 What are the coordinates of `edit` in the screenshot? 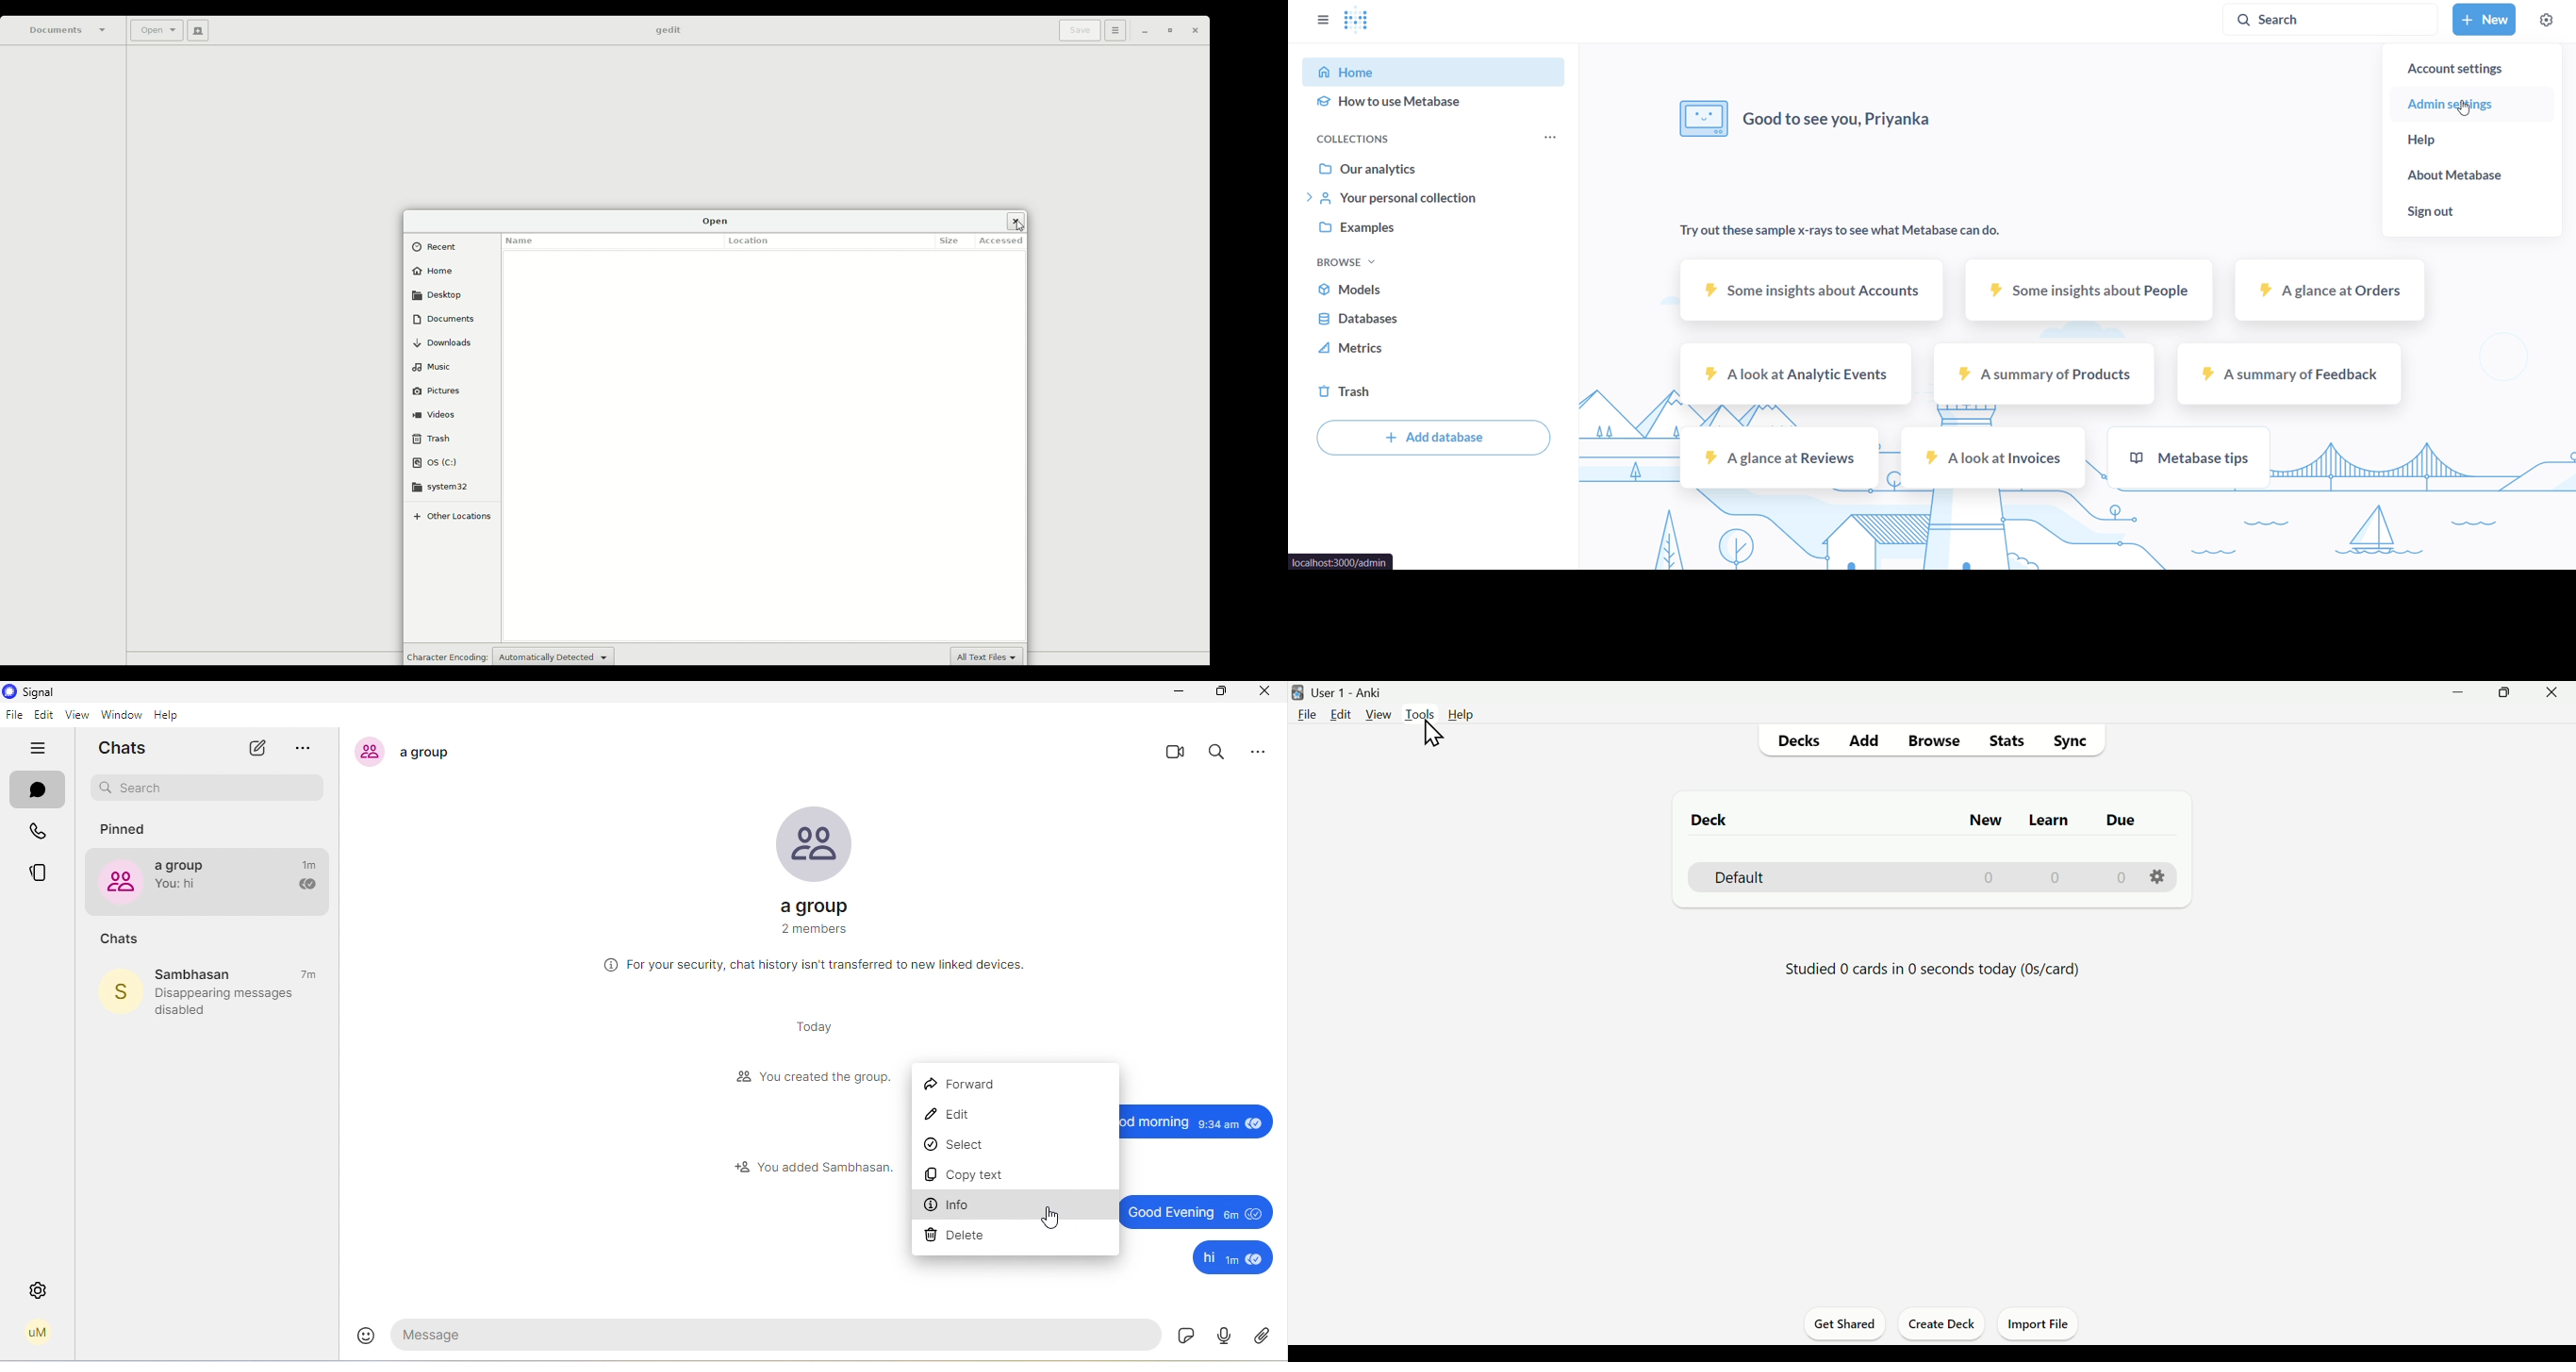 It's located at (956, 1117).